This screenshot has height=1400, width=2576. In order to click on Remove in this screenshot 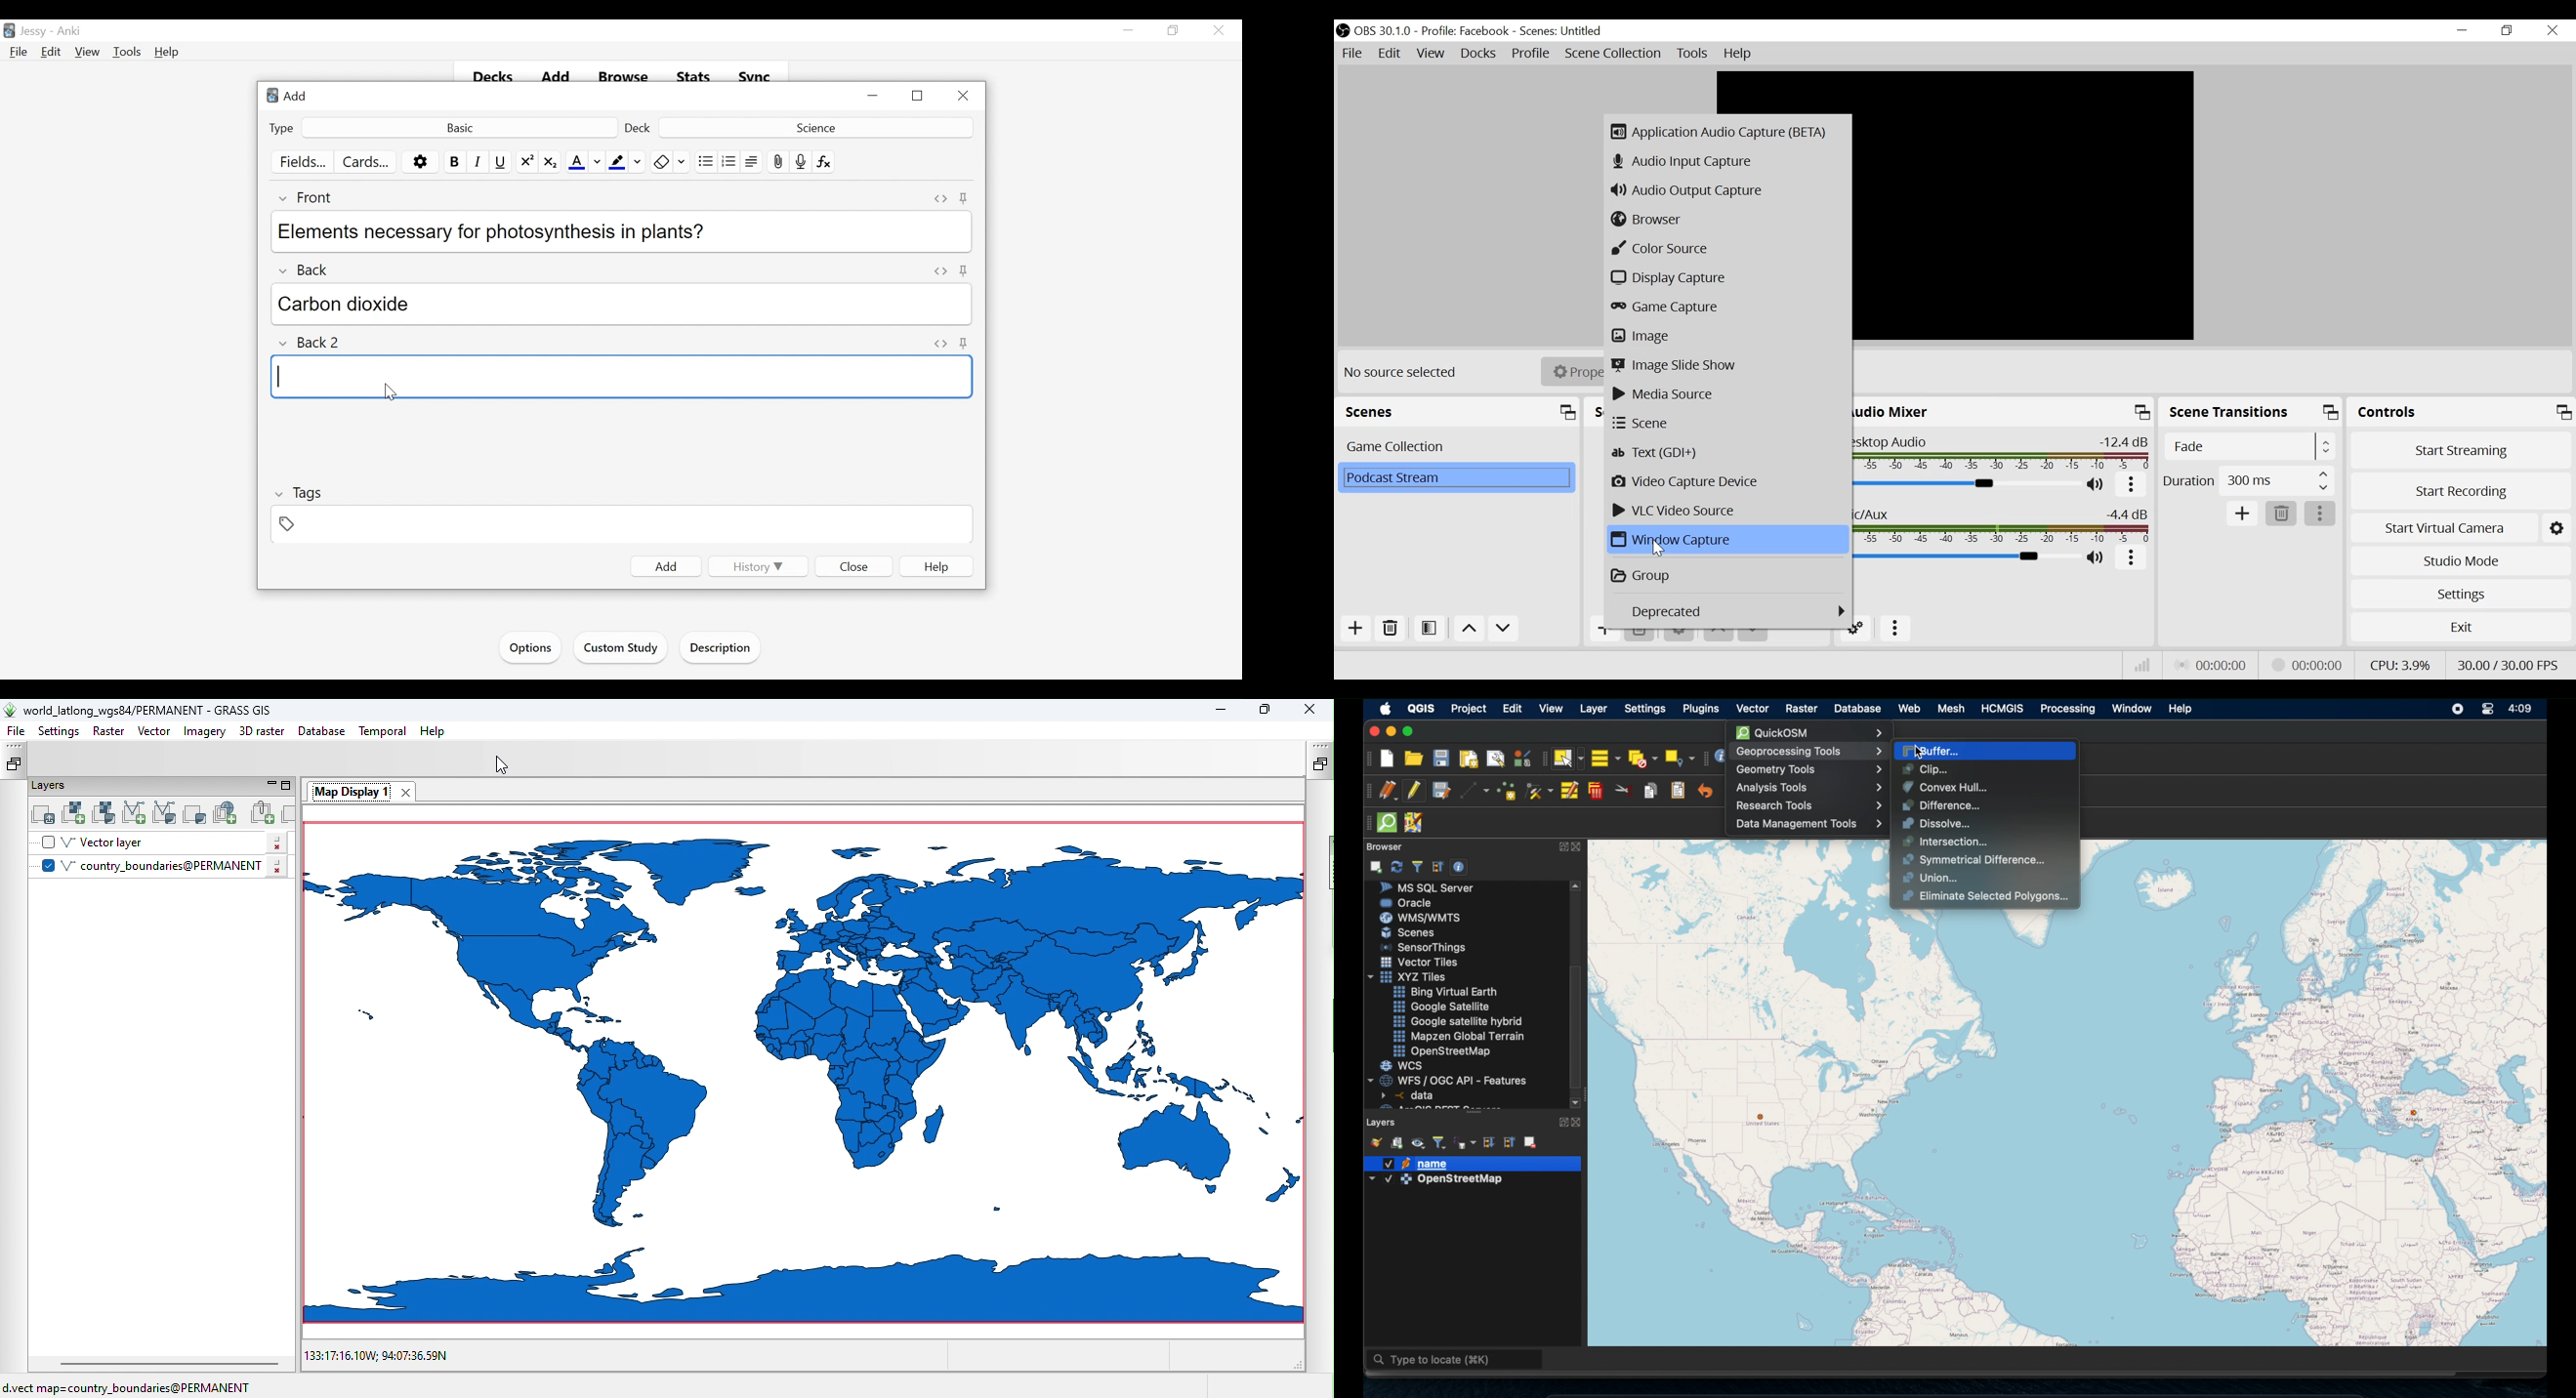, I will do `click(1641, 635)`.